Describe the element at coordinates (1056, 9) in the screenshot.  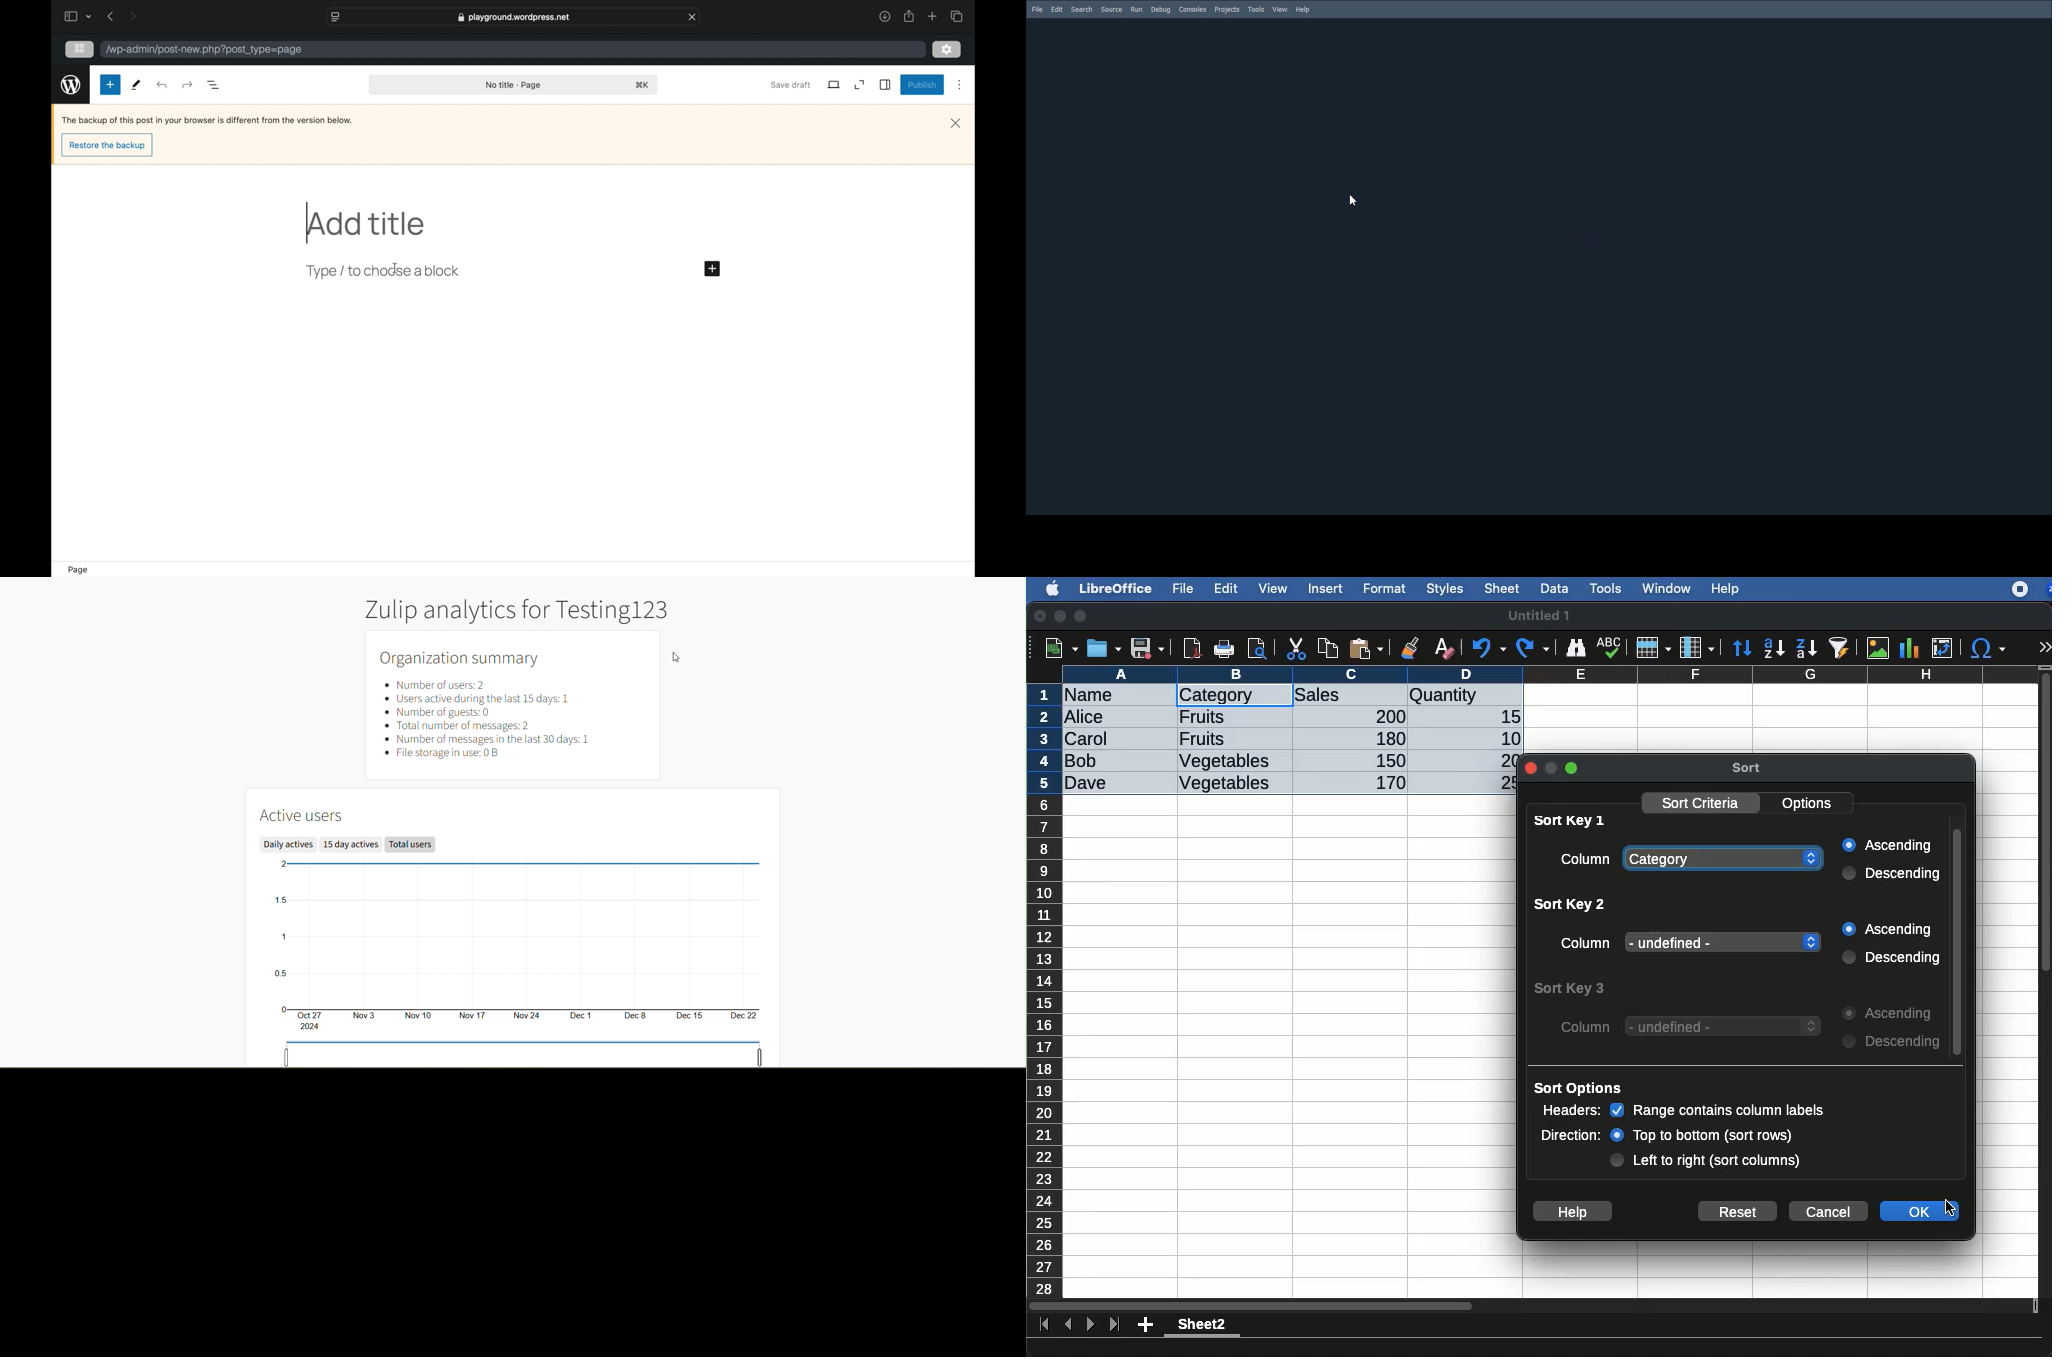
I see `Edit` at that location.